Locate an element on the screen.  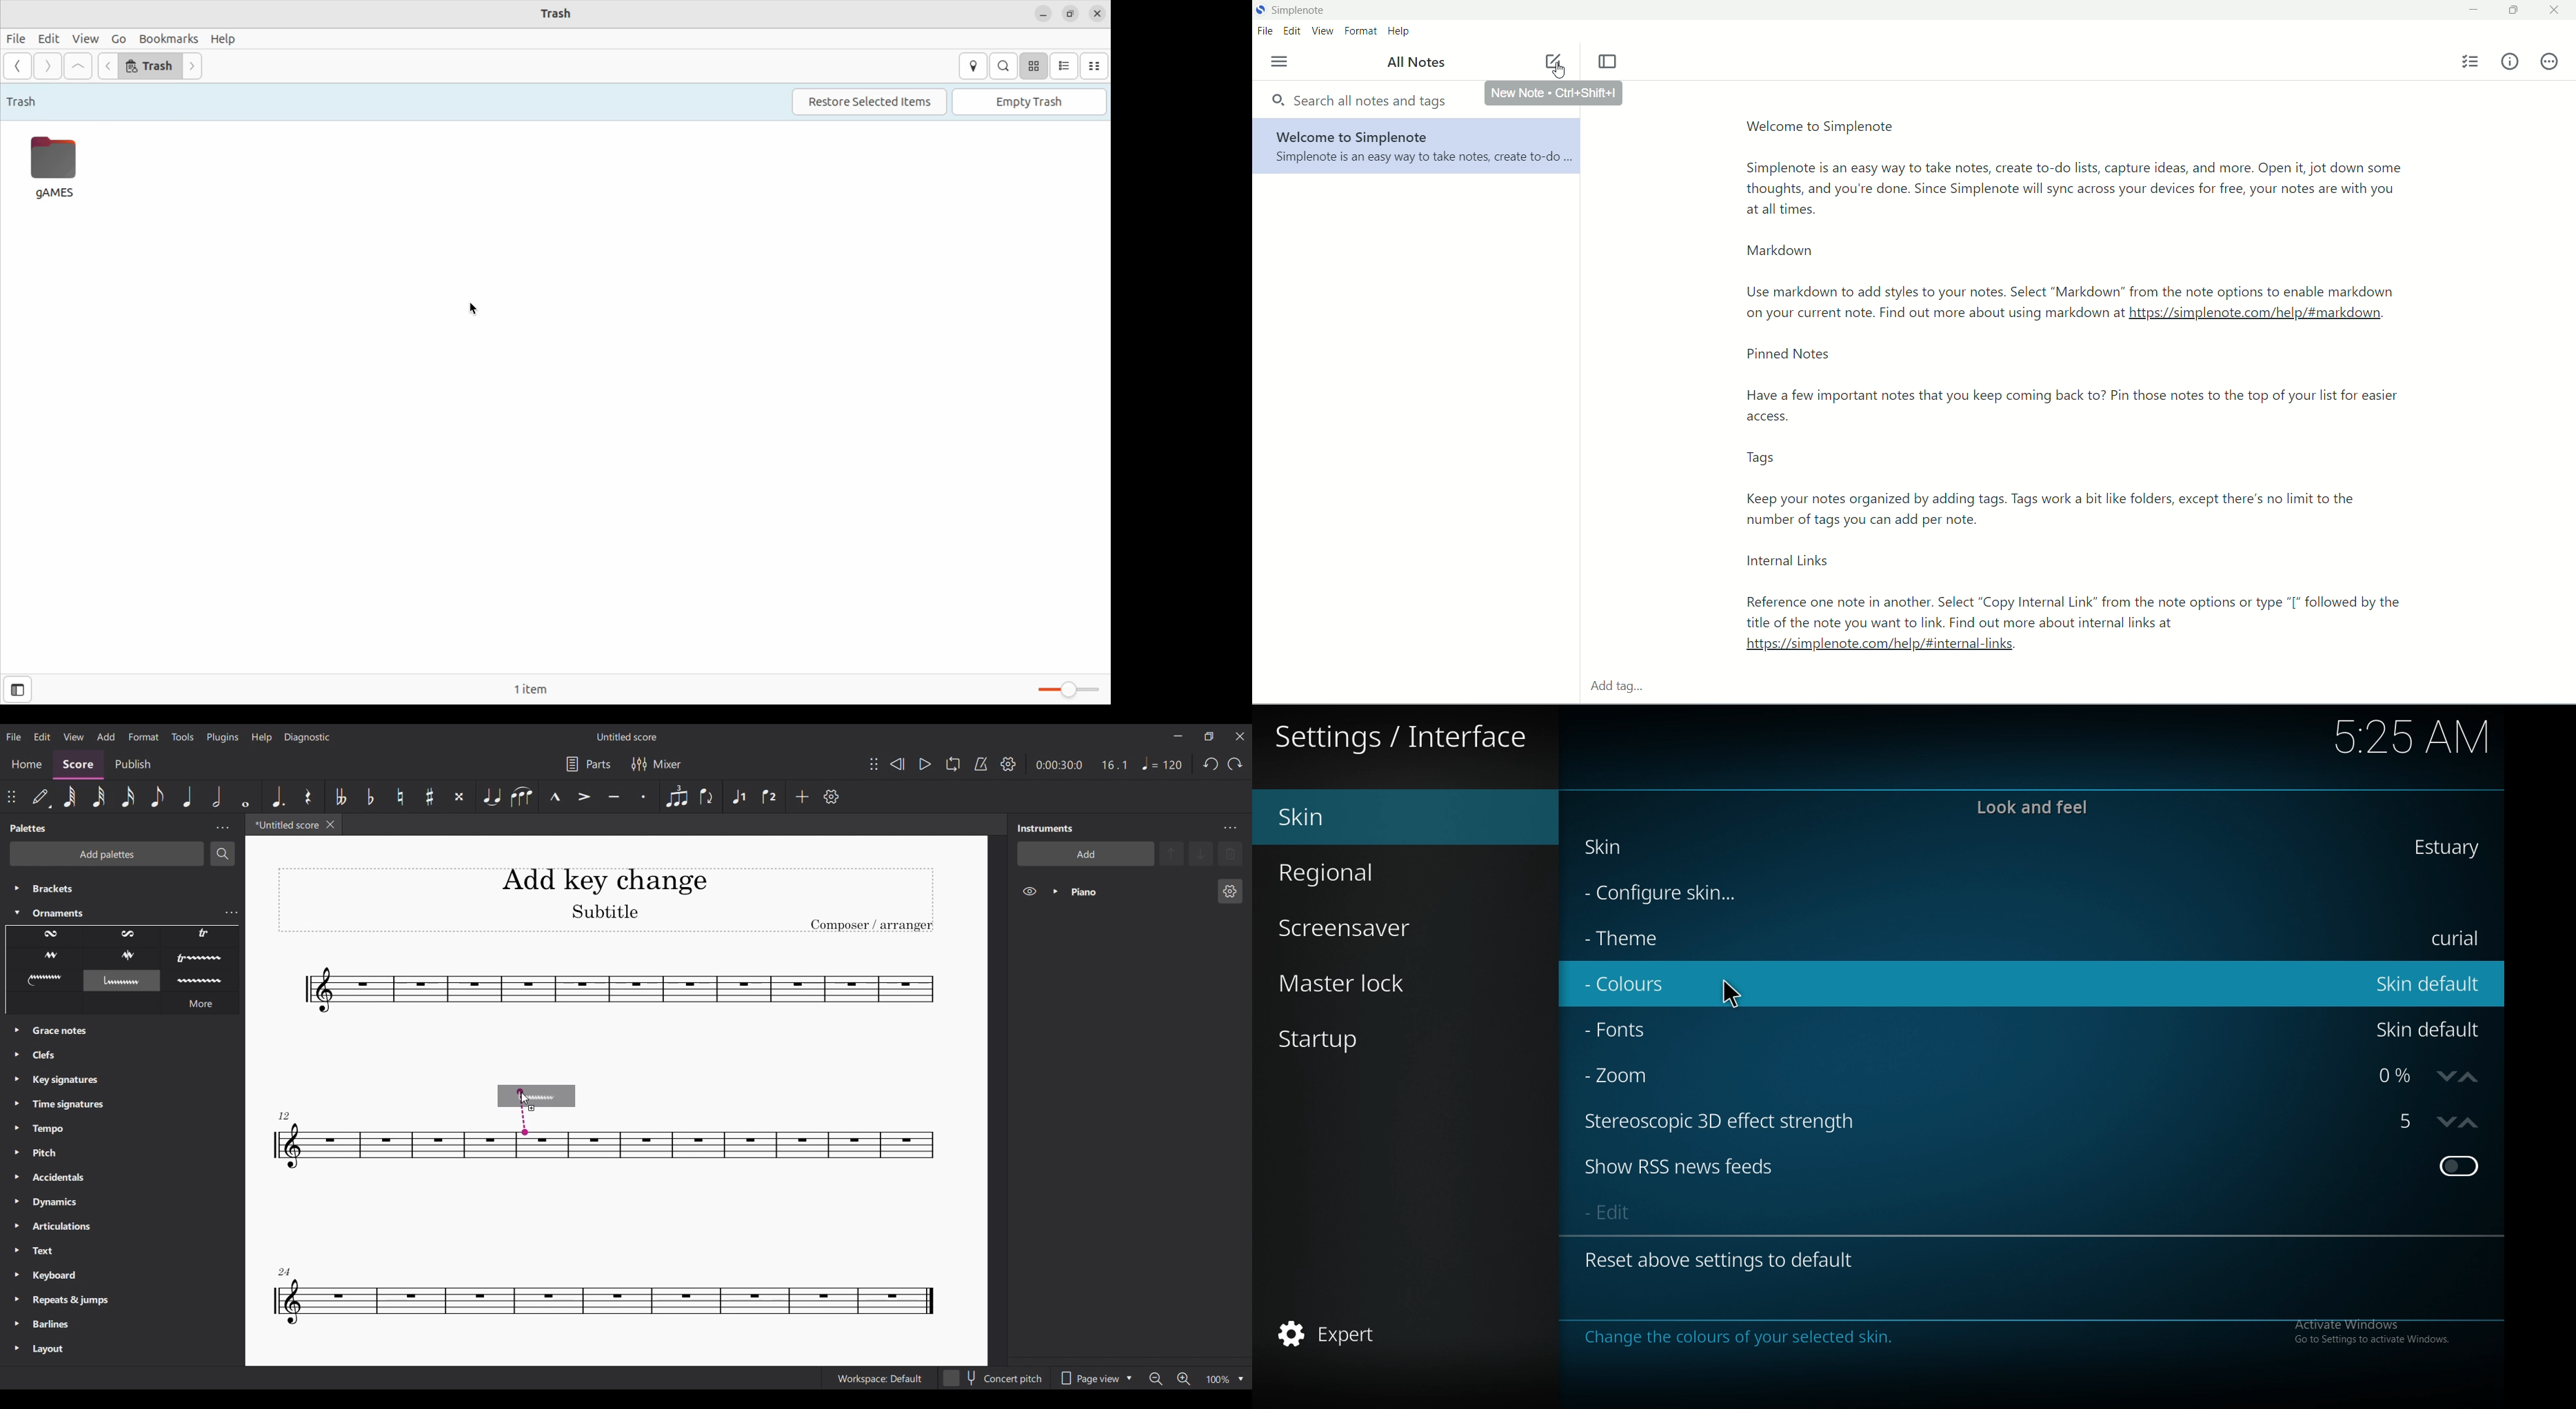
Palette settings is located at coordinates (222, 828).